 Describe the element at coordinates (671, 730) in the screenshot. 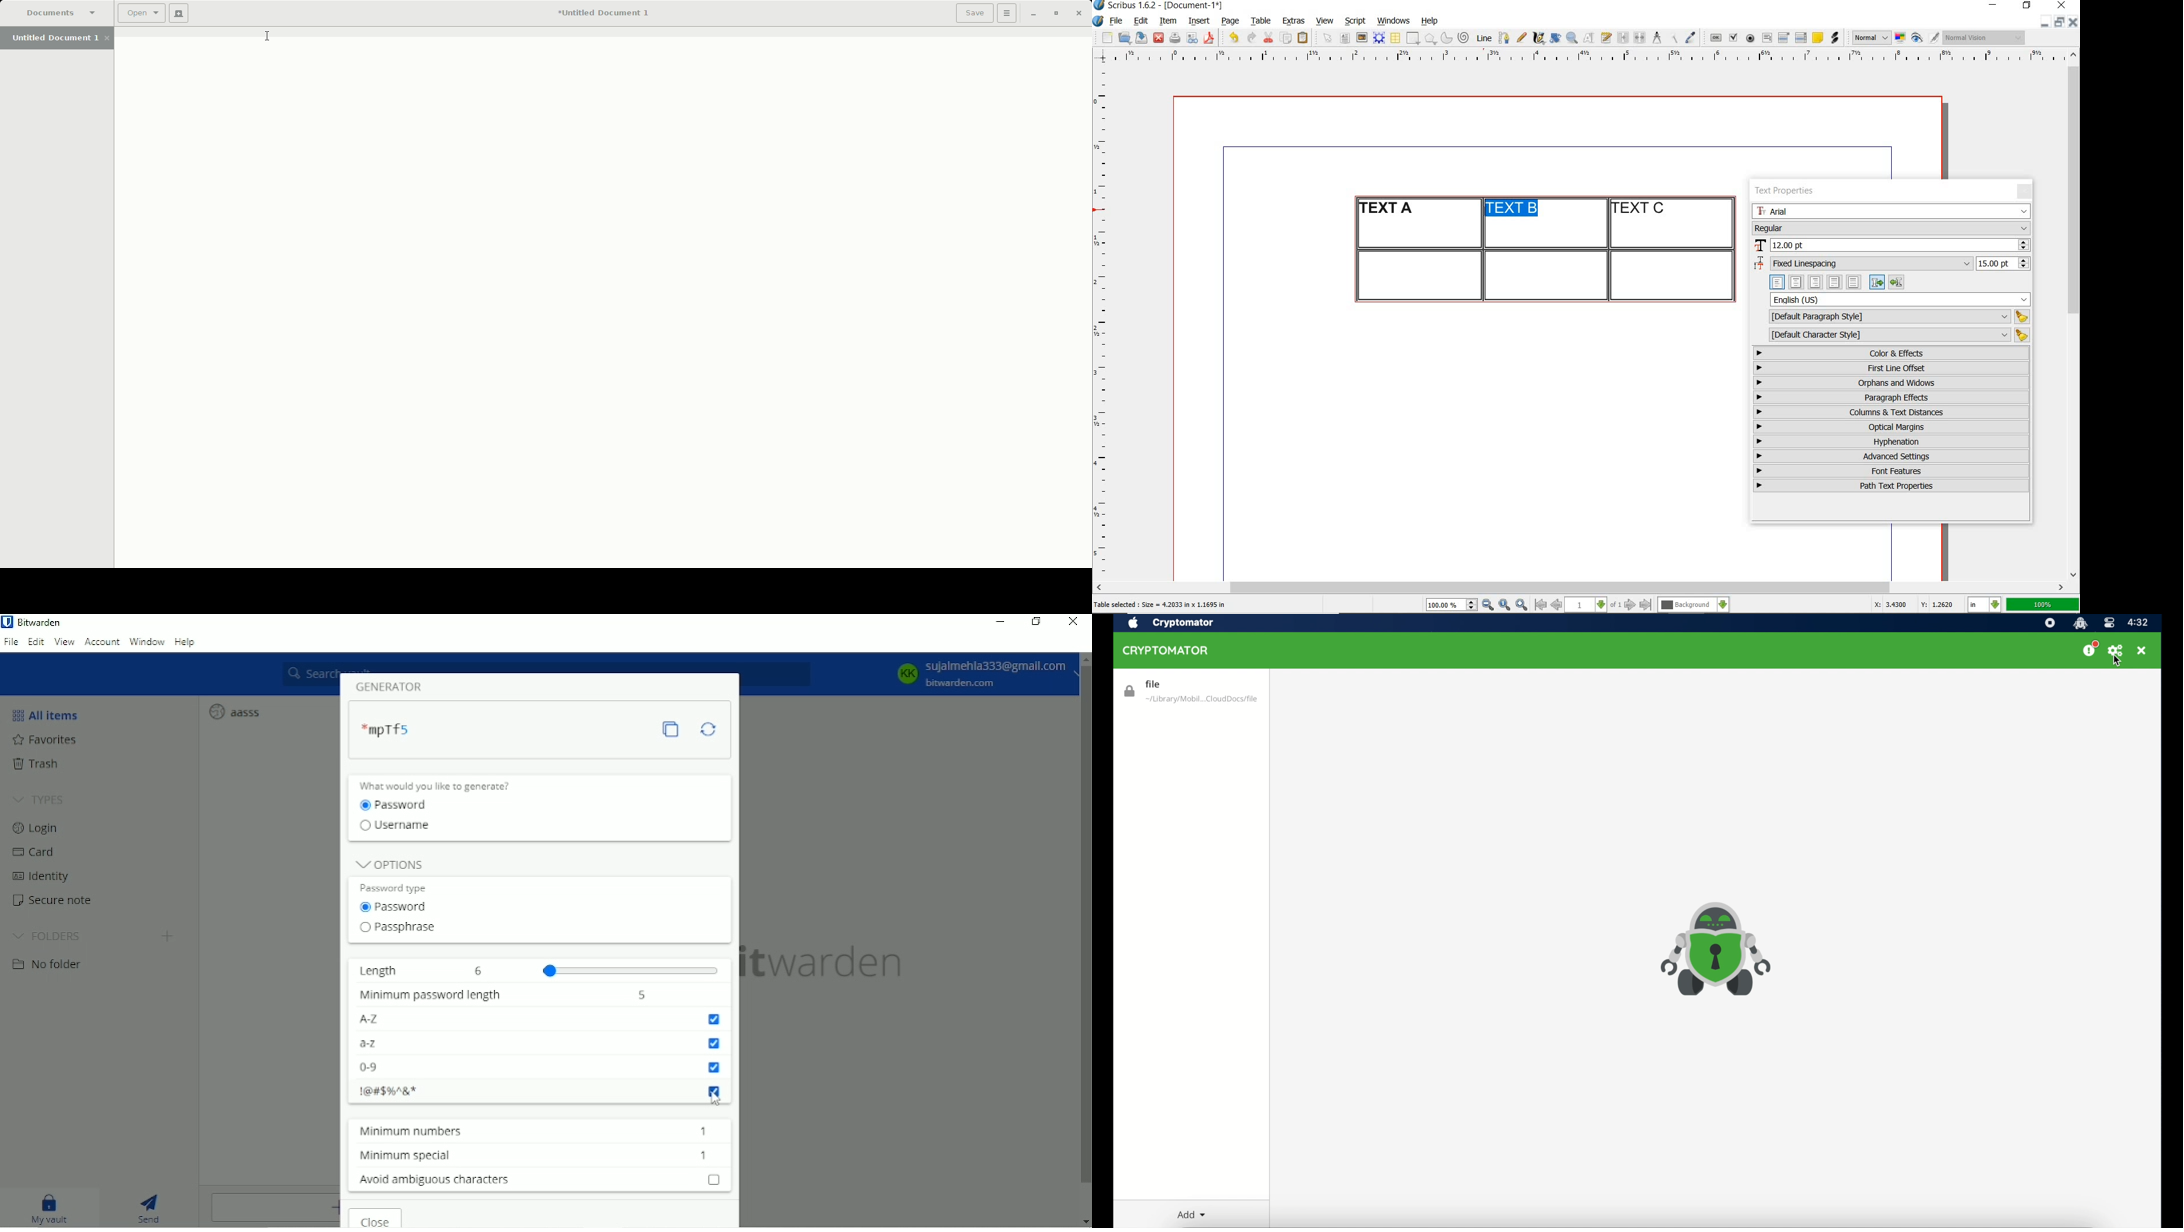

I see `Copy password` at that location.